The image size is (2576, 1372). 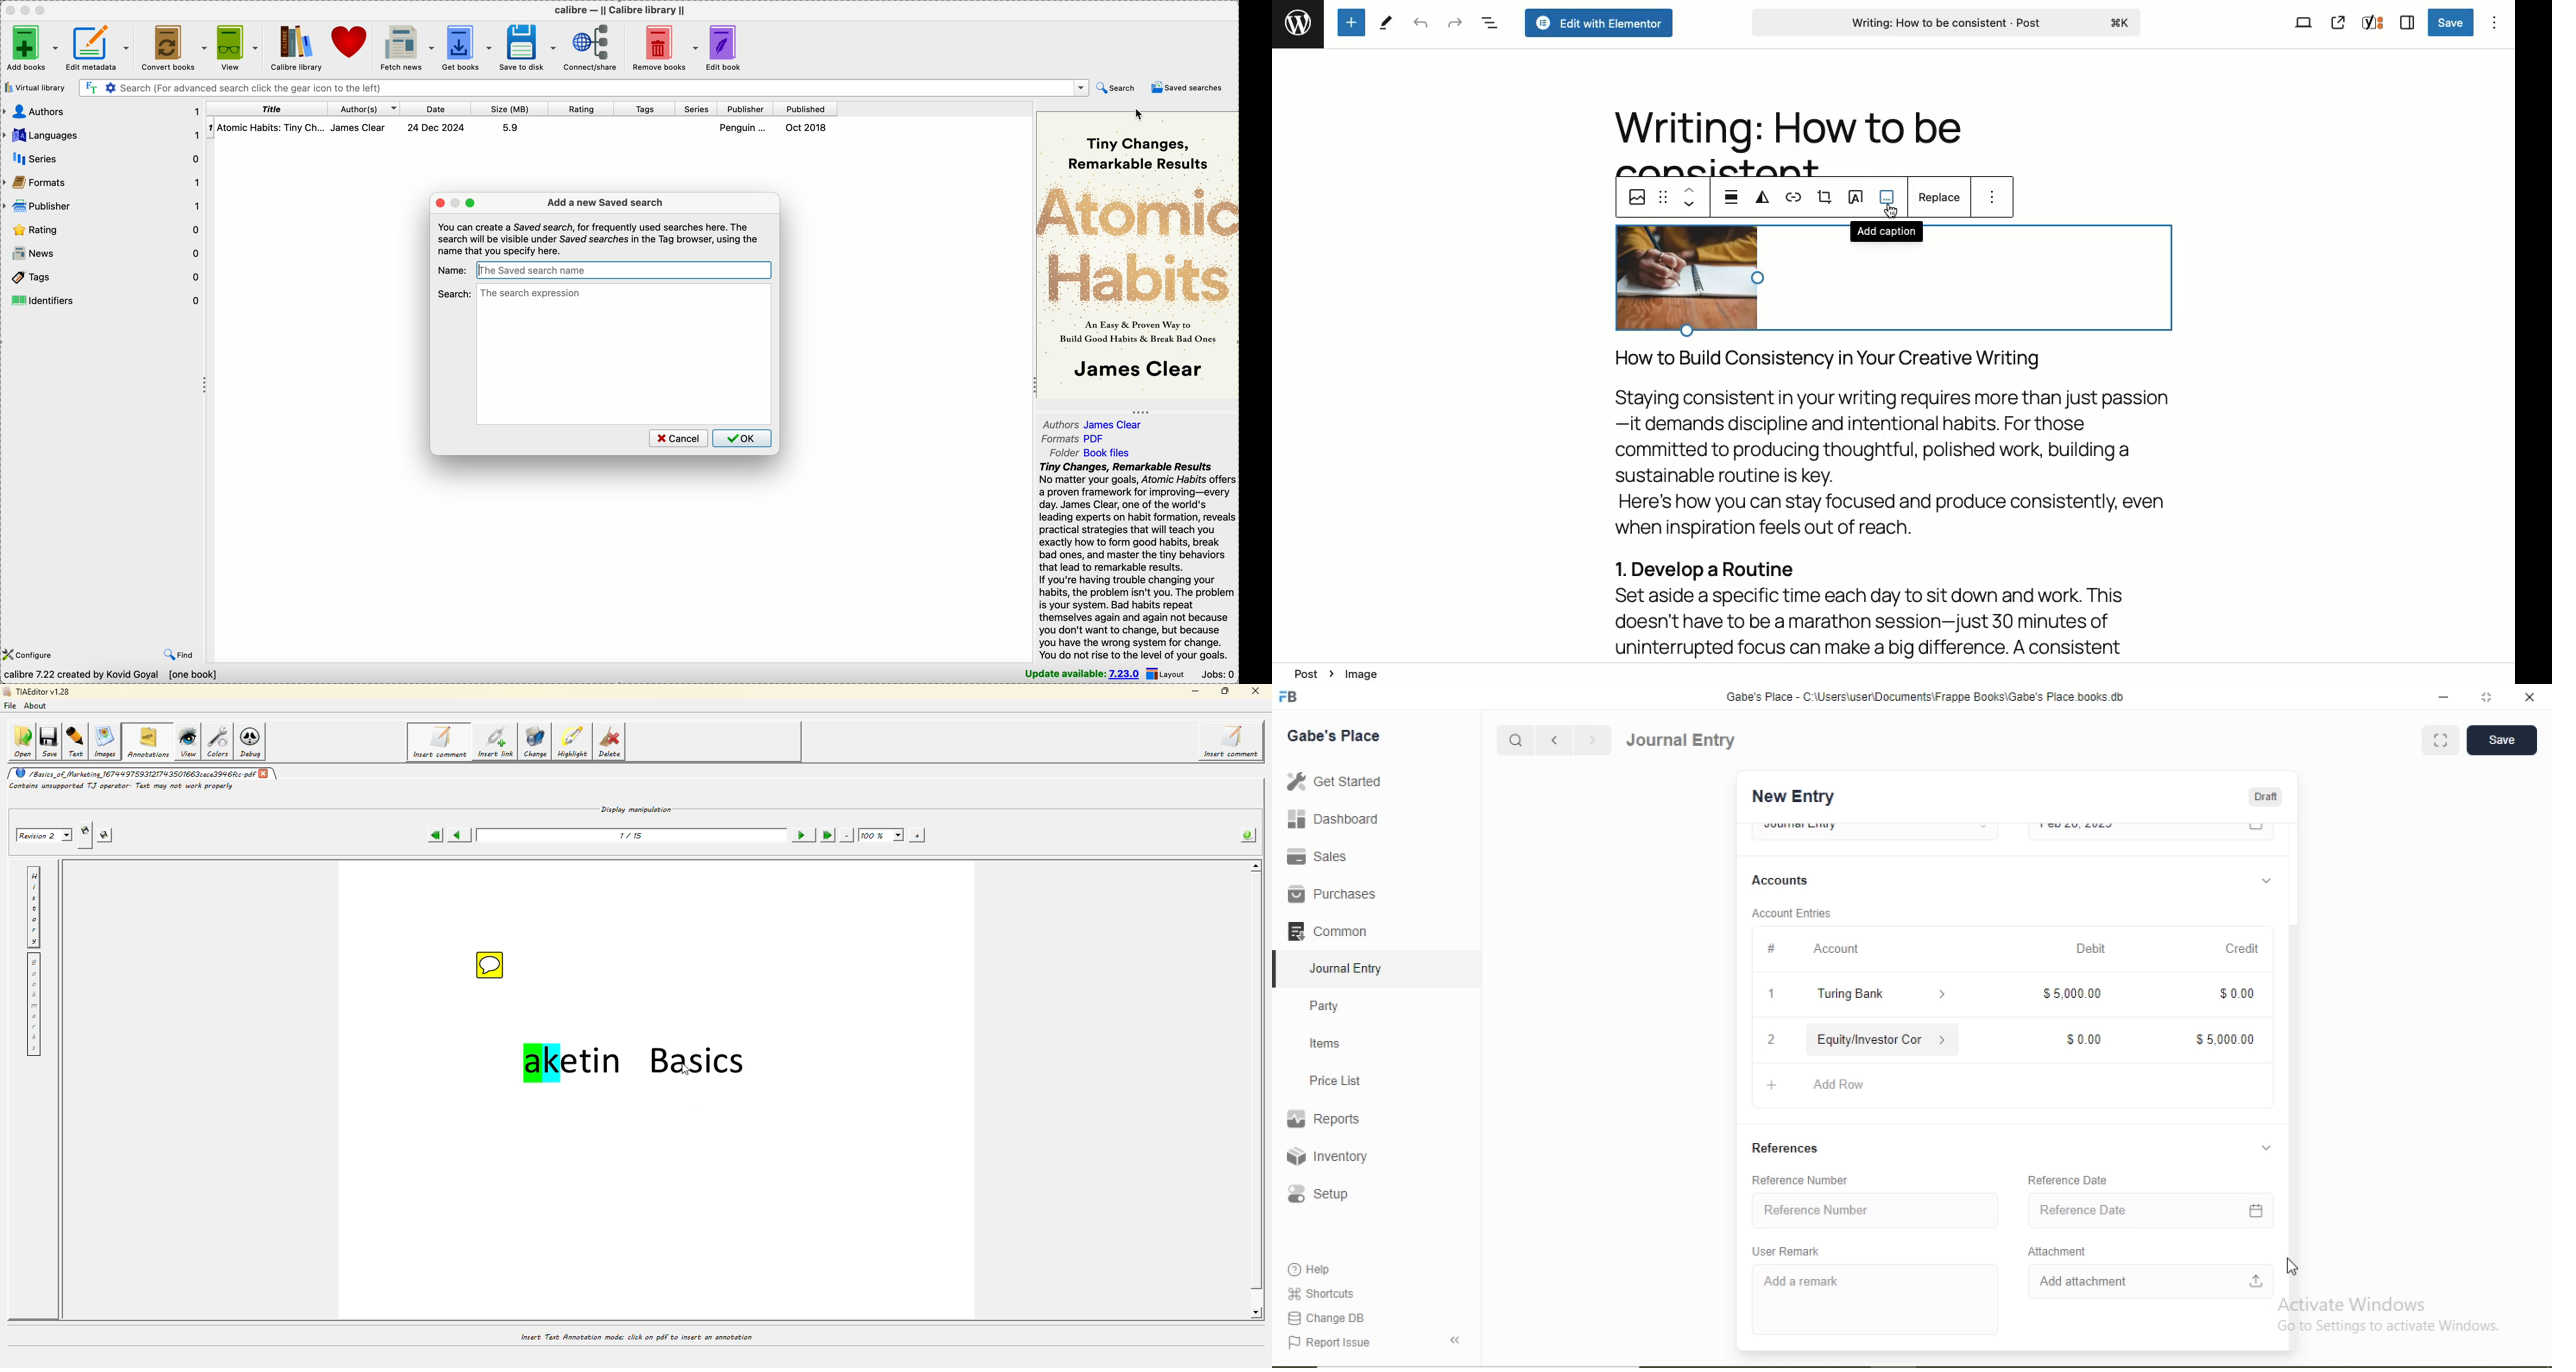 What do you see at coordinates (1189, 87) in the screenshot?
I see `saved searches` at bounding box center [1189, 87].